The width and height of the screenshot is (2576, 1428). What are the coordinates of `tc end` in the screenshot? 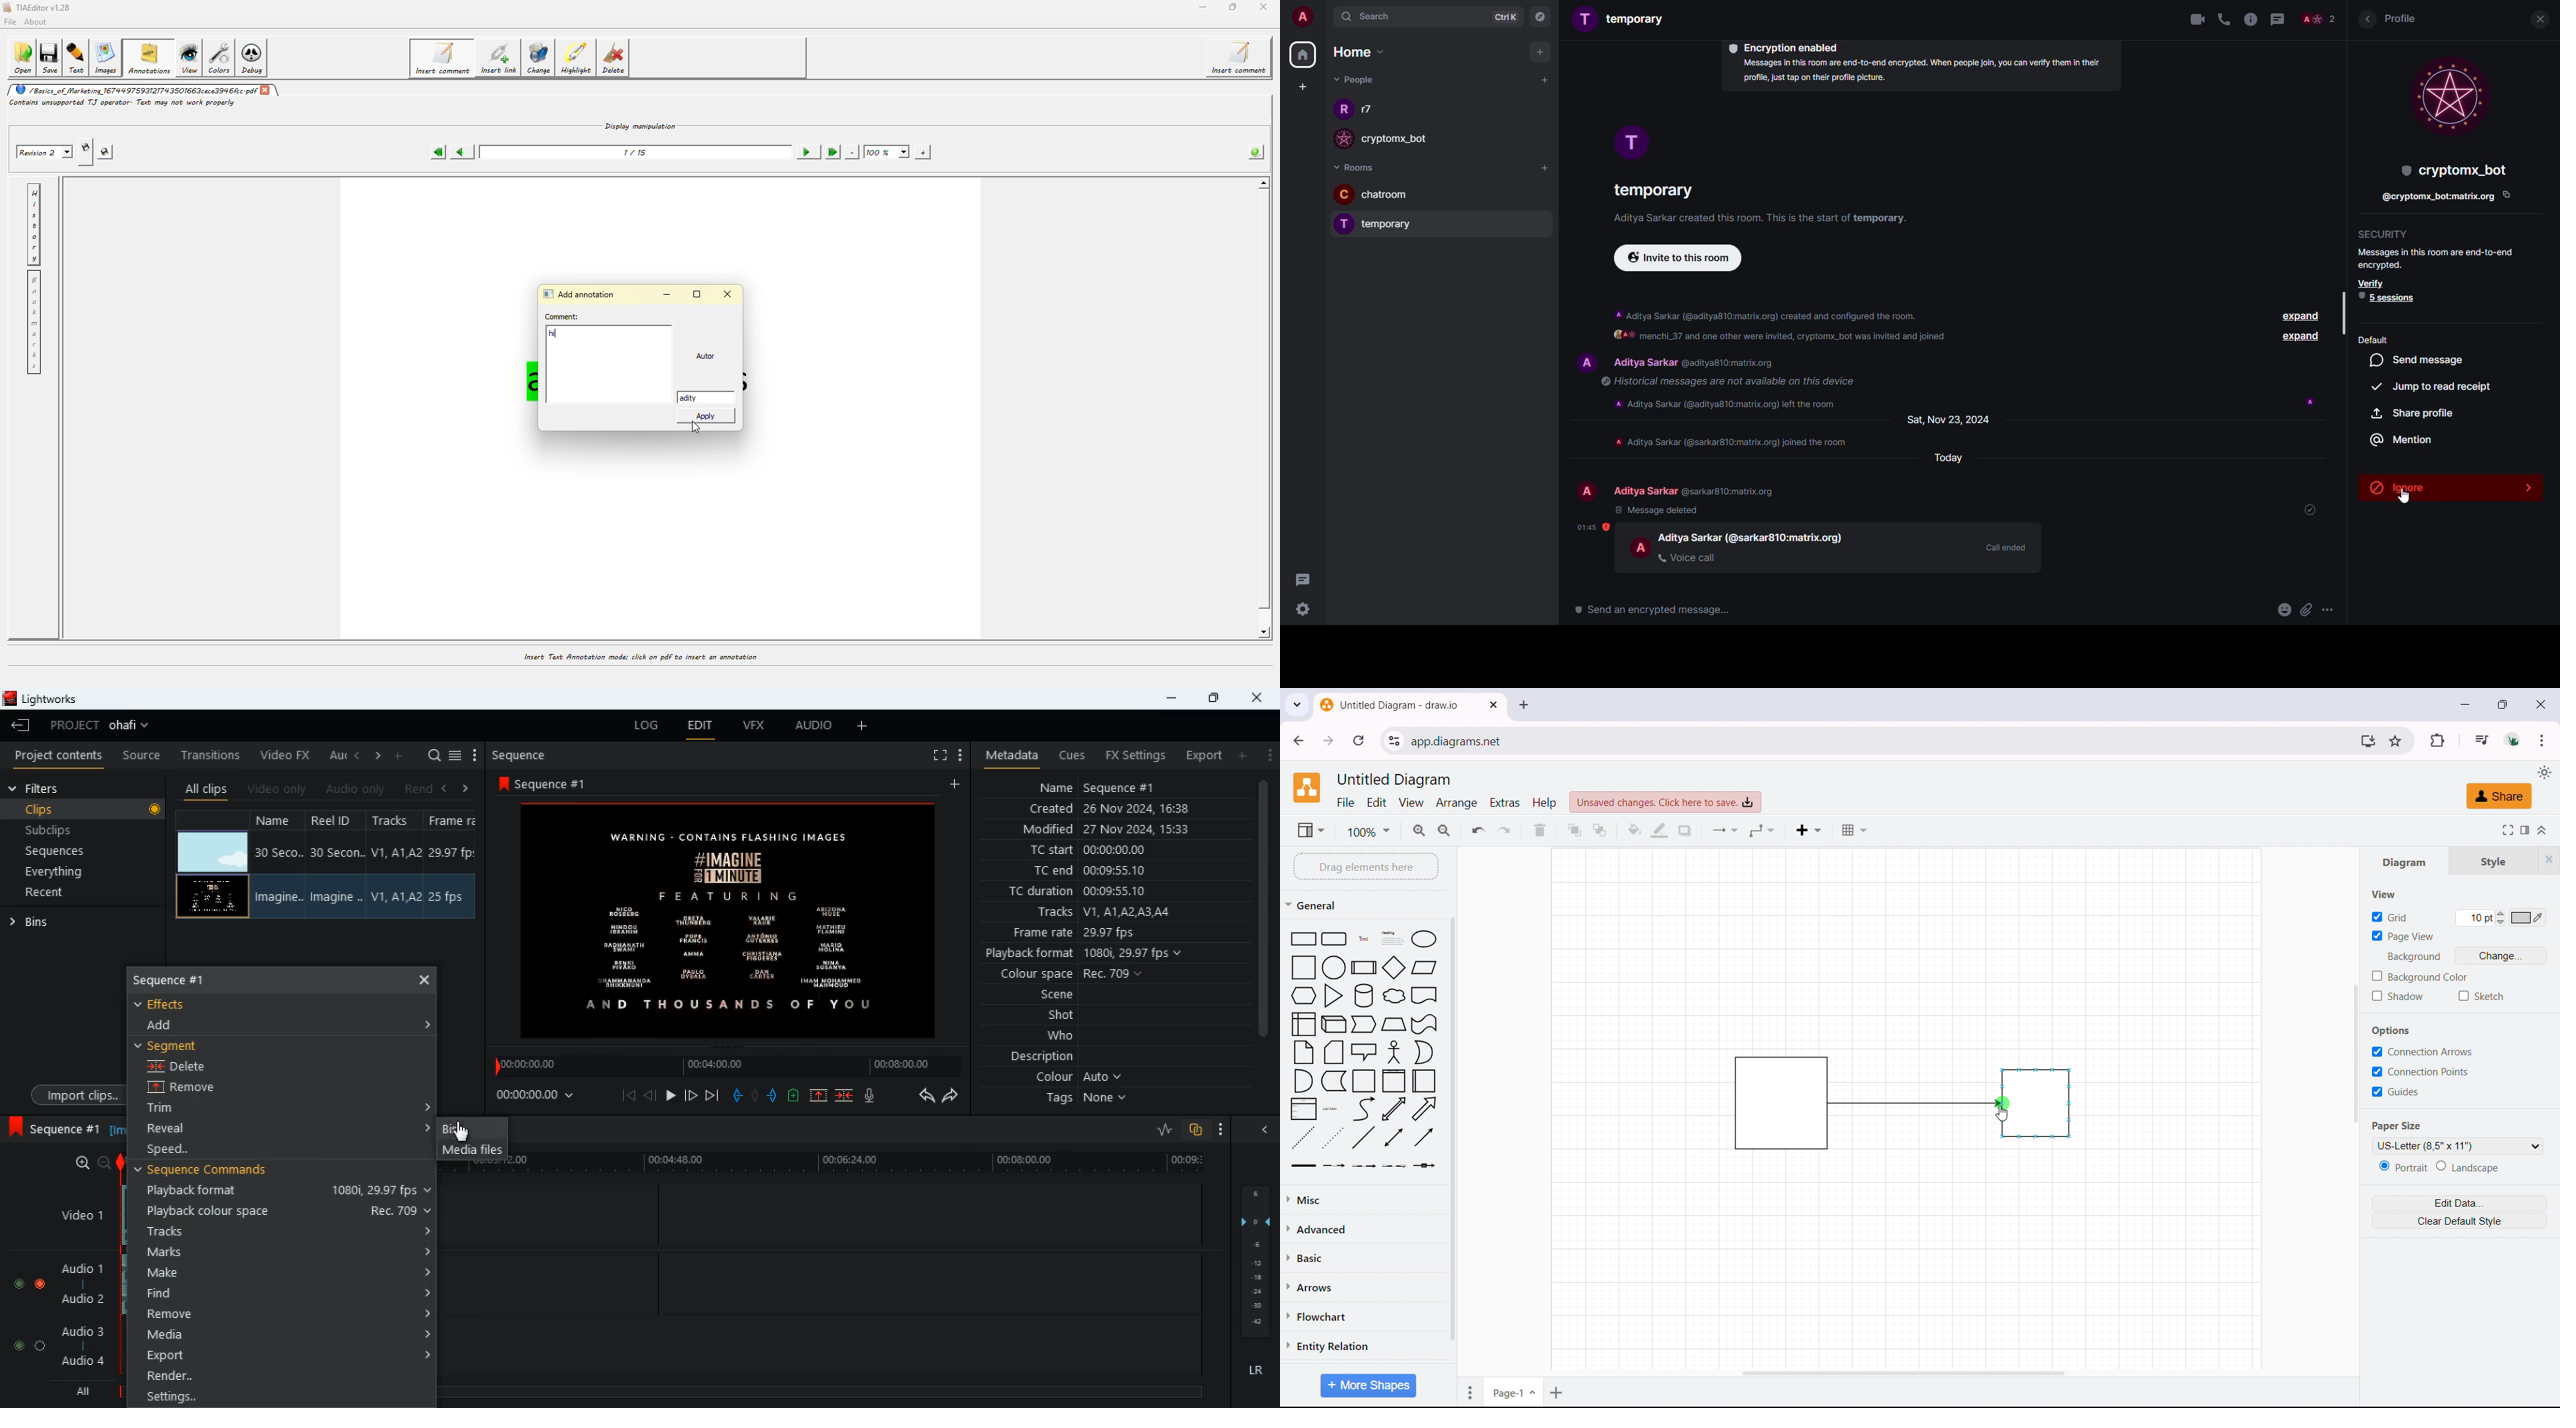 It's located at (1096, 871).